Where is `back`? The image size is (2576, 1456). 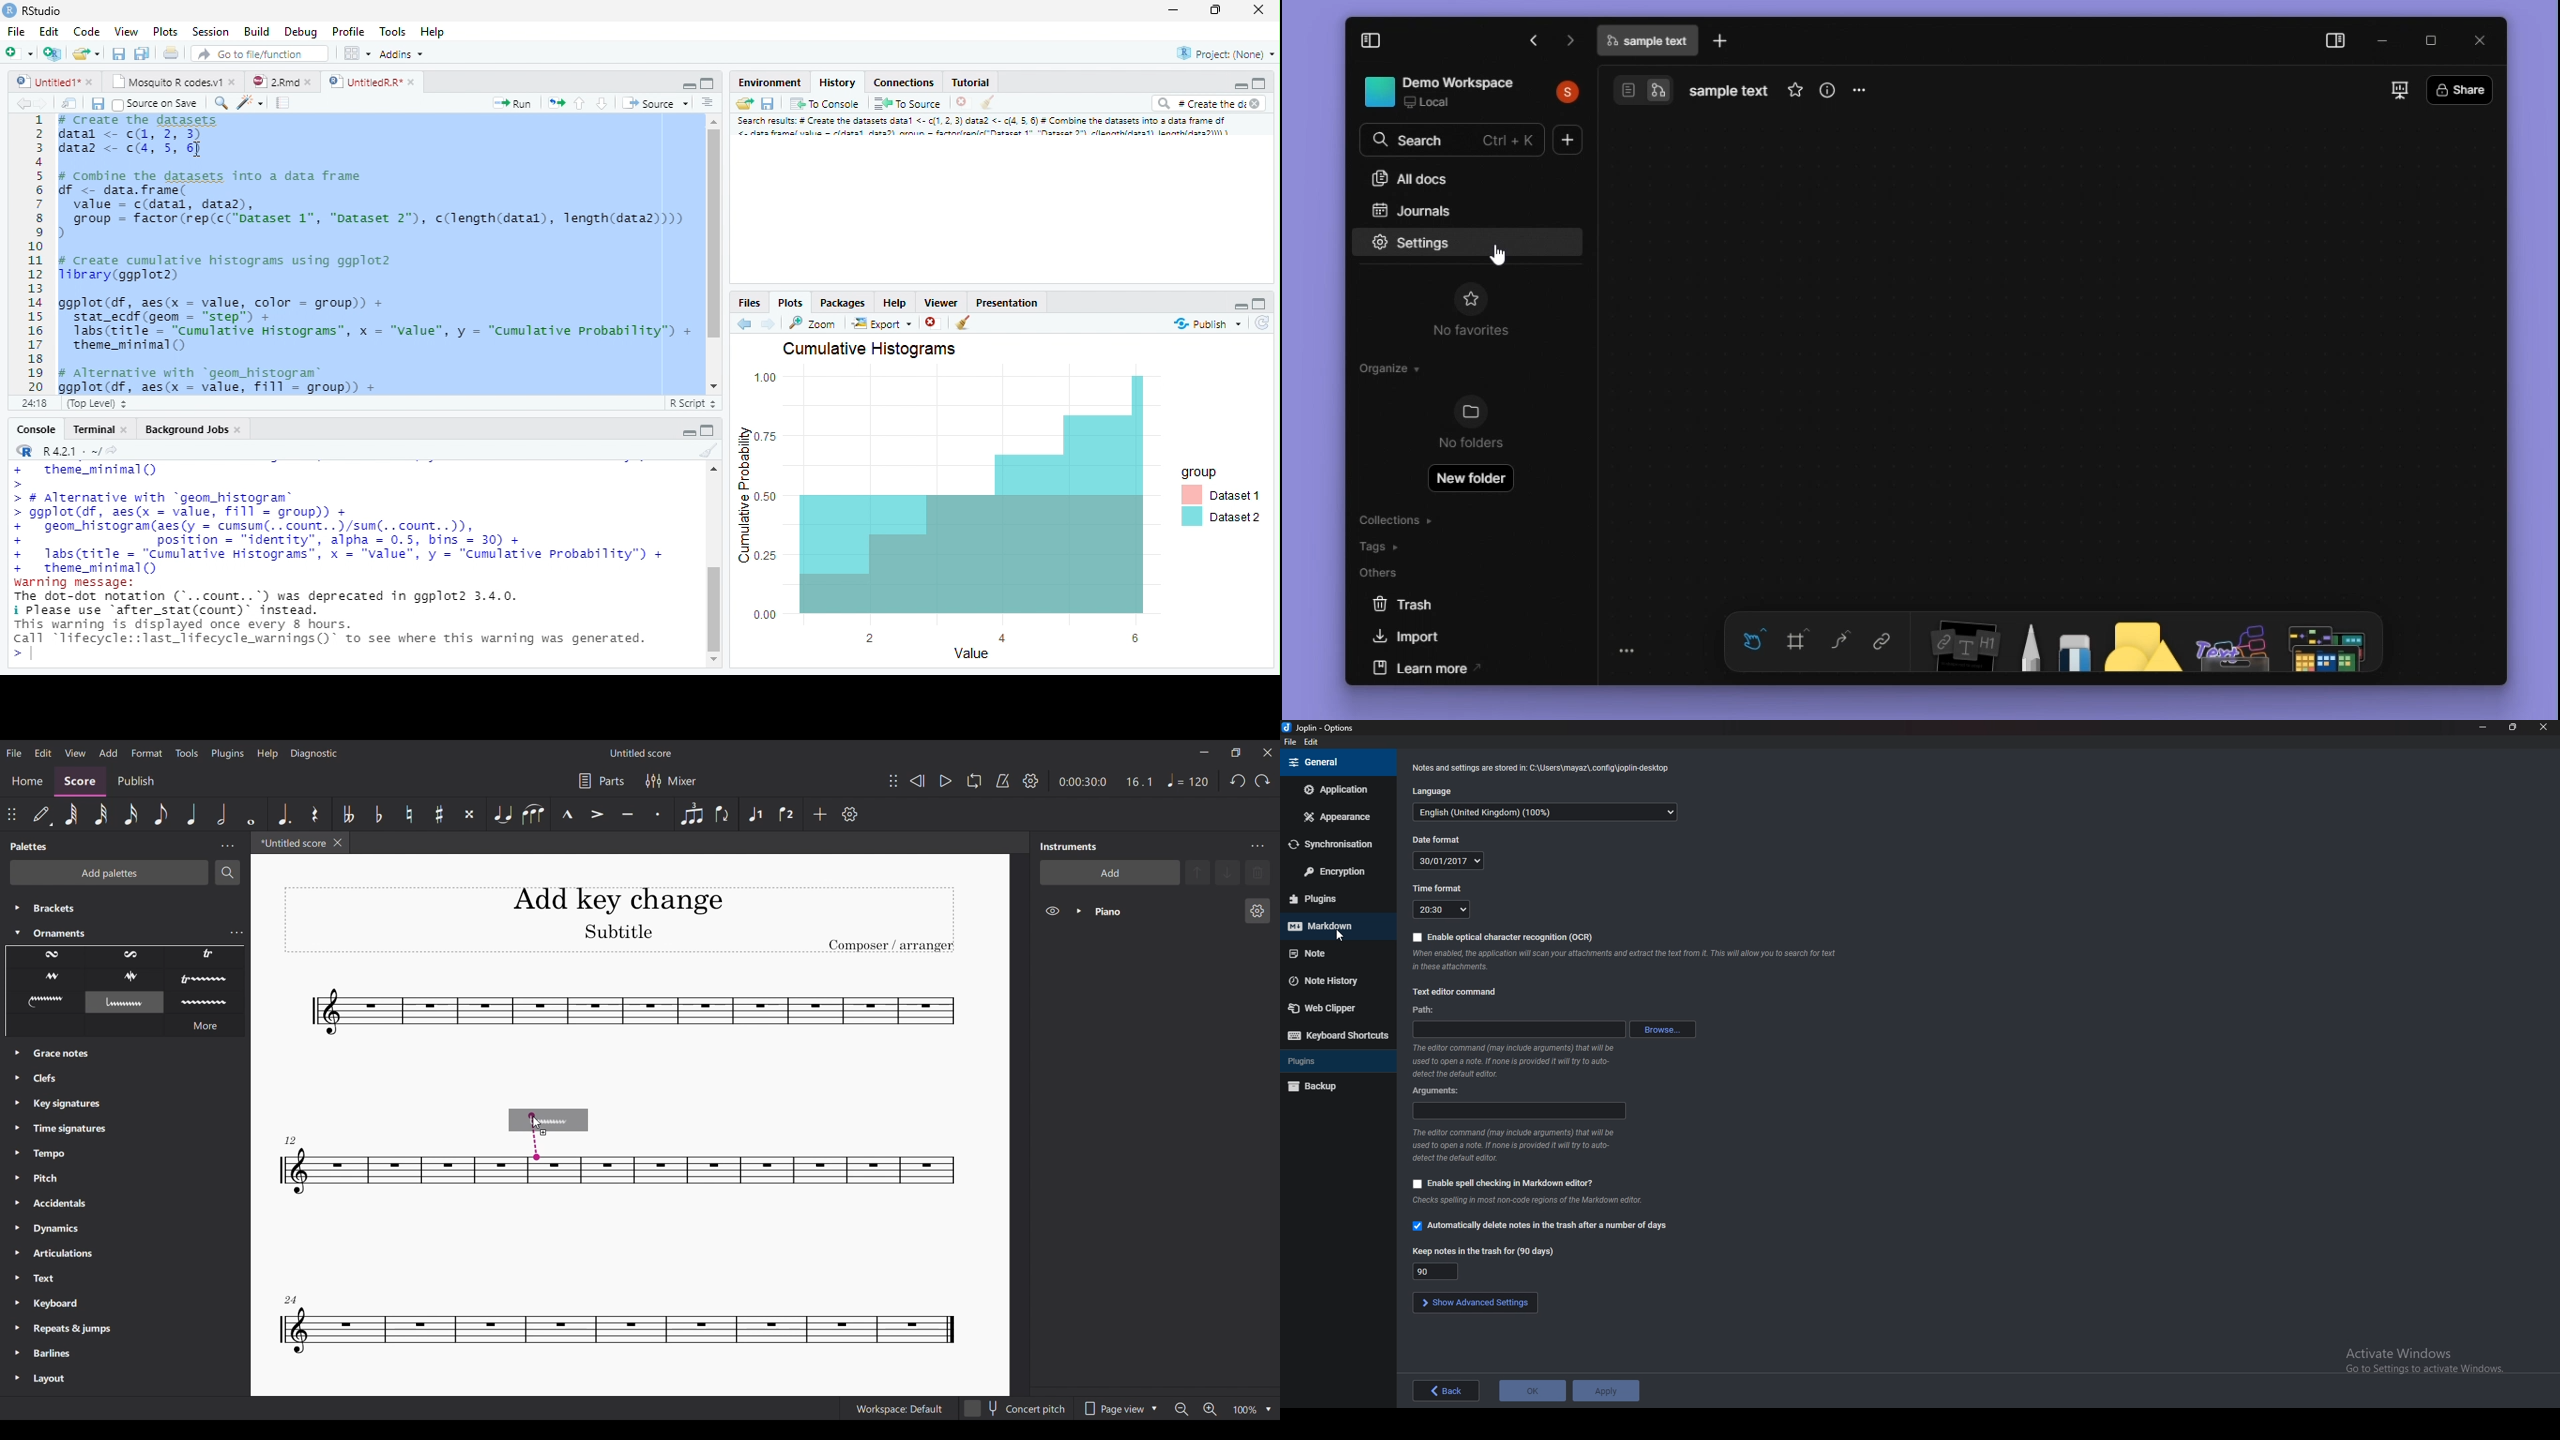 back is located at coordinates (1444, 1391).